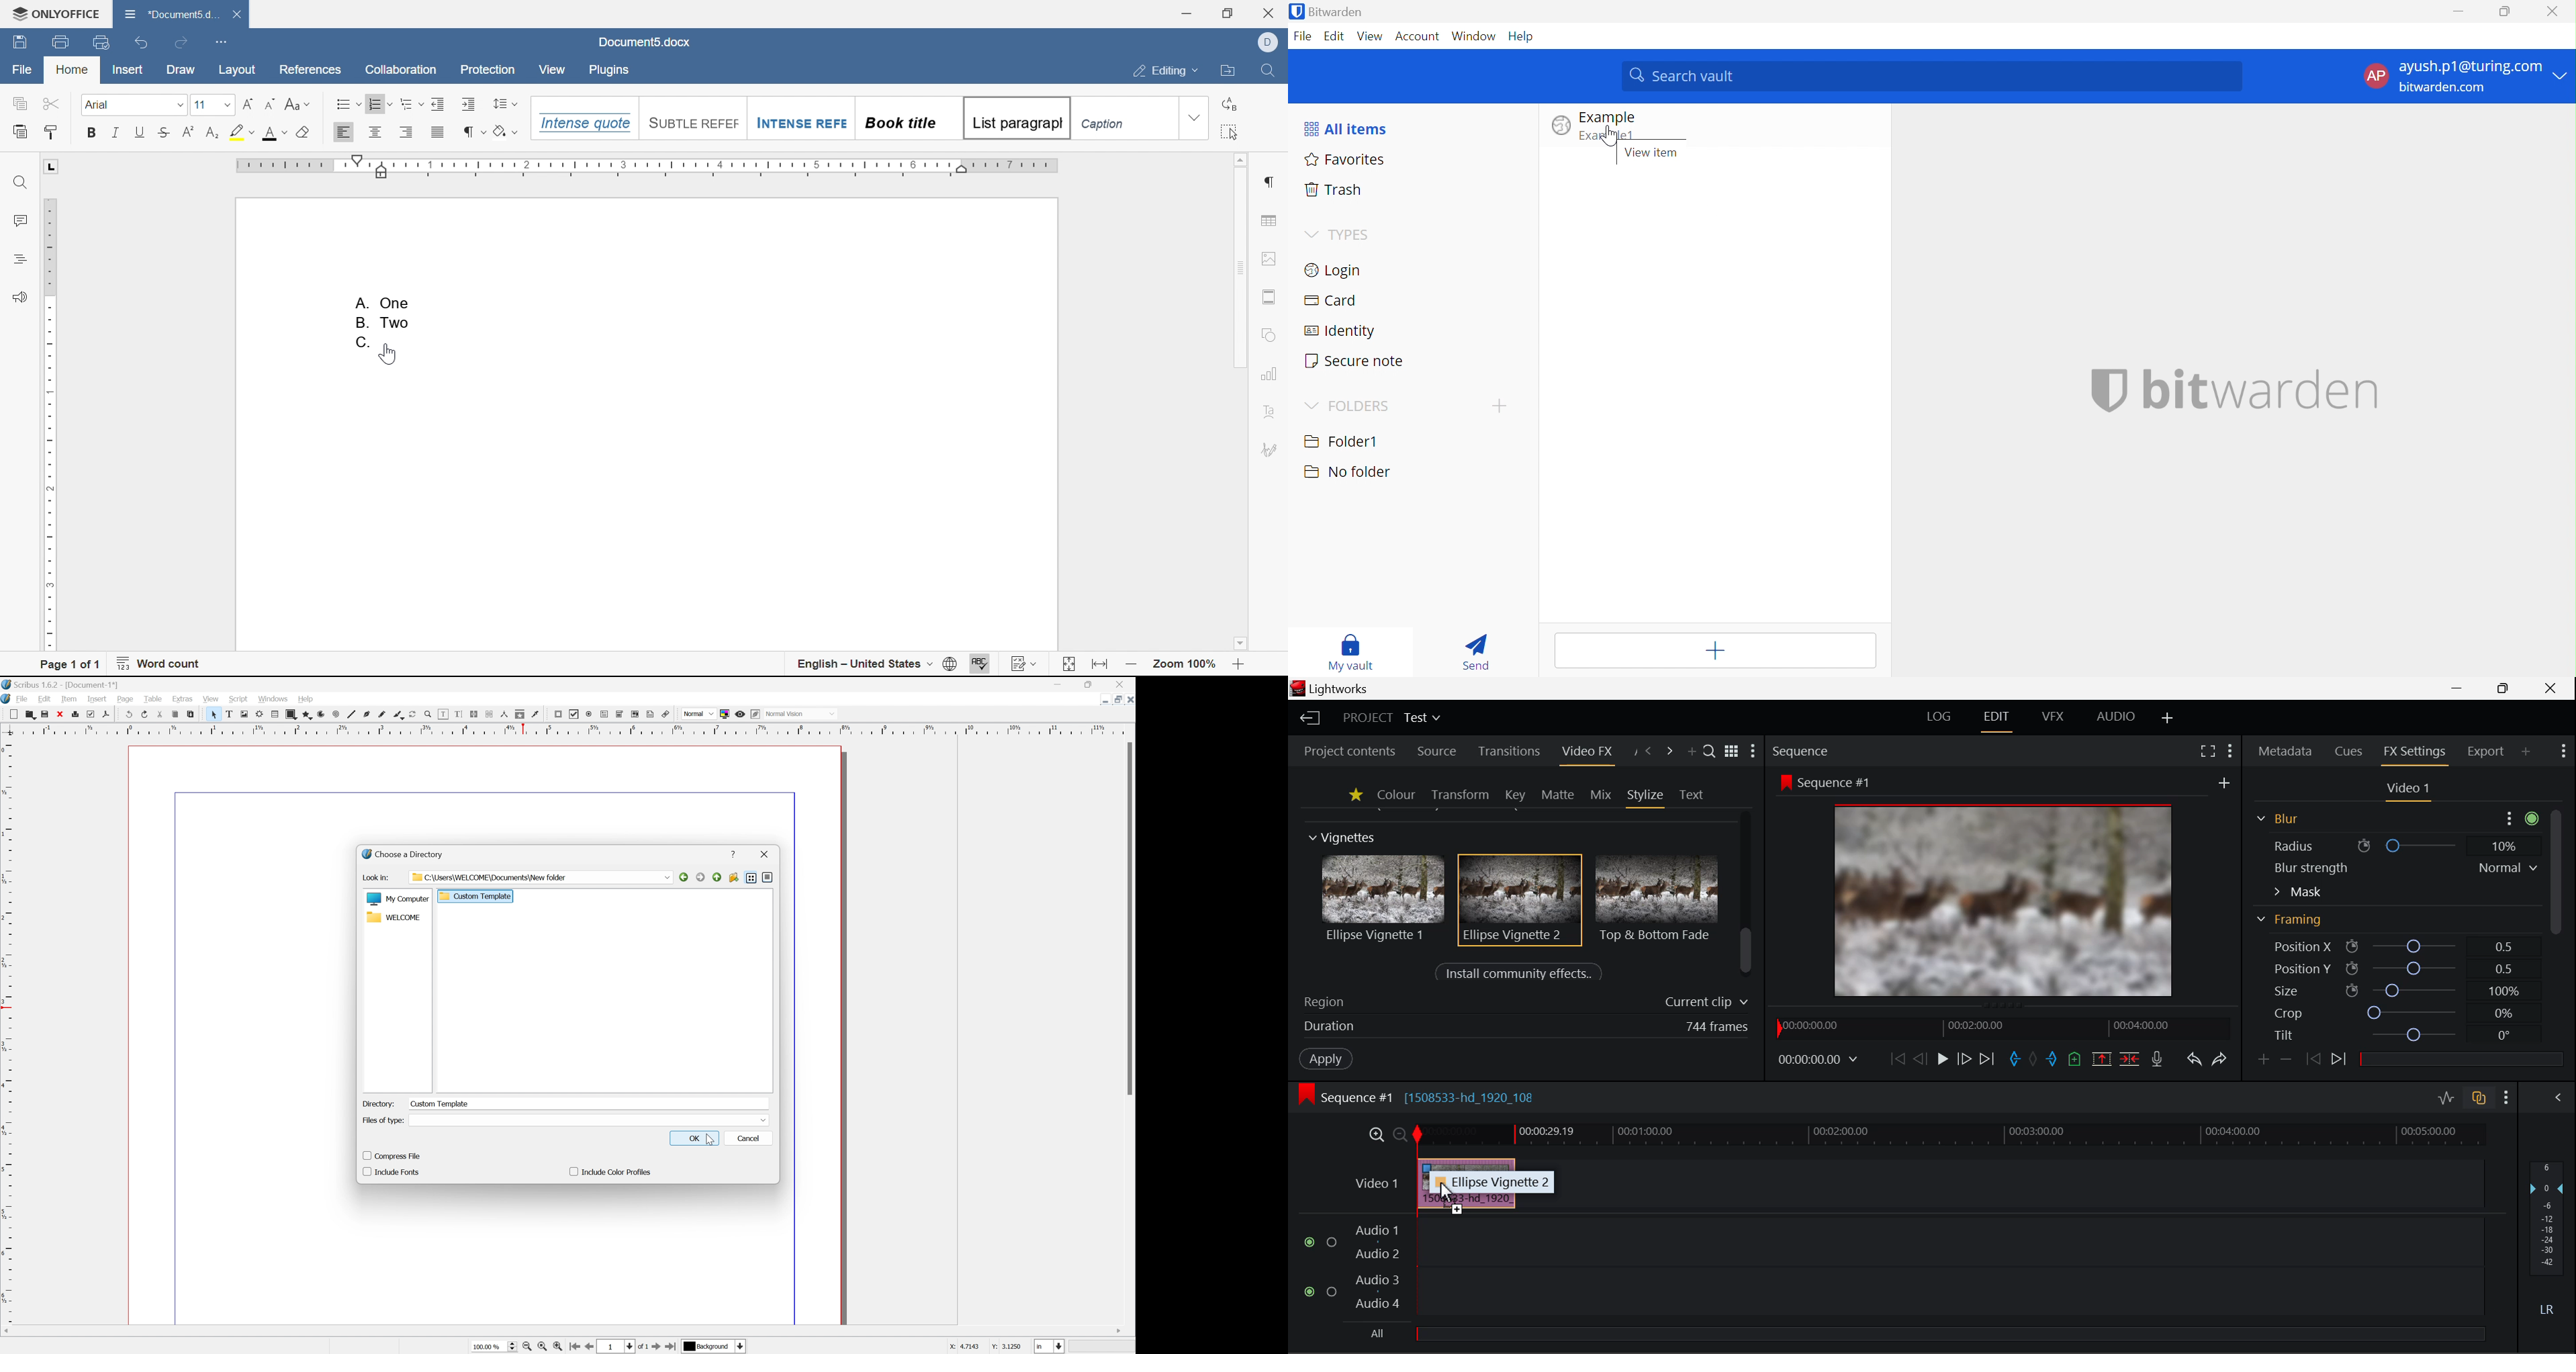 The width and height of the screenshot is (2576, 1372). Describe the element at coordinates (291, 713) in the screenshot. I see `shape` at that location.